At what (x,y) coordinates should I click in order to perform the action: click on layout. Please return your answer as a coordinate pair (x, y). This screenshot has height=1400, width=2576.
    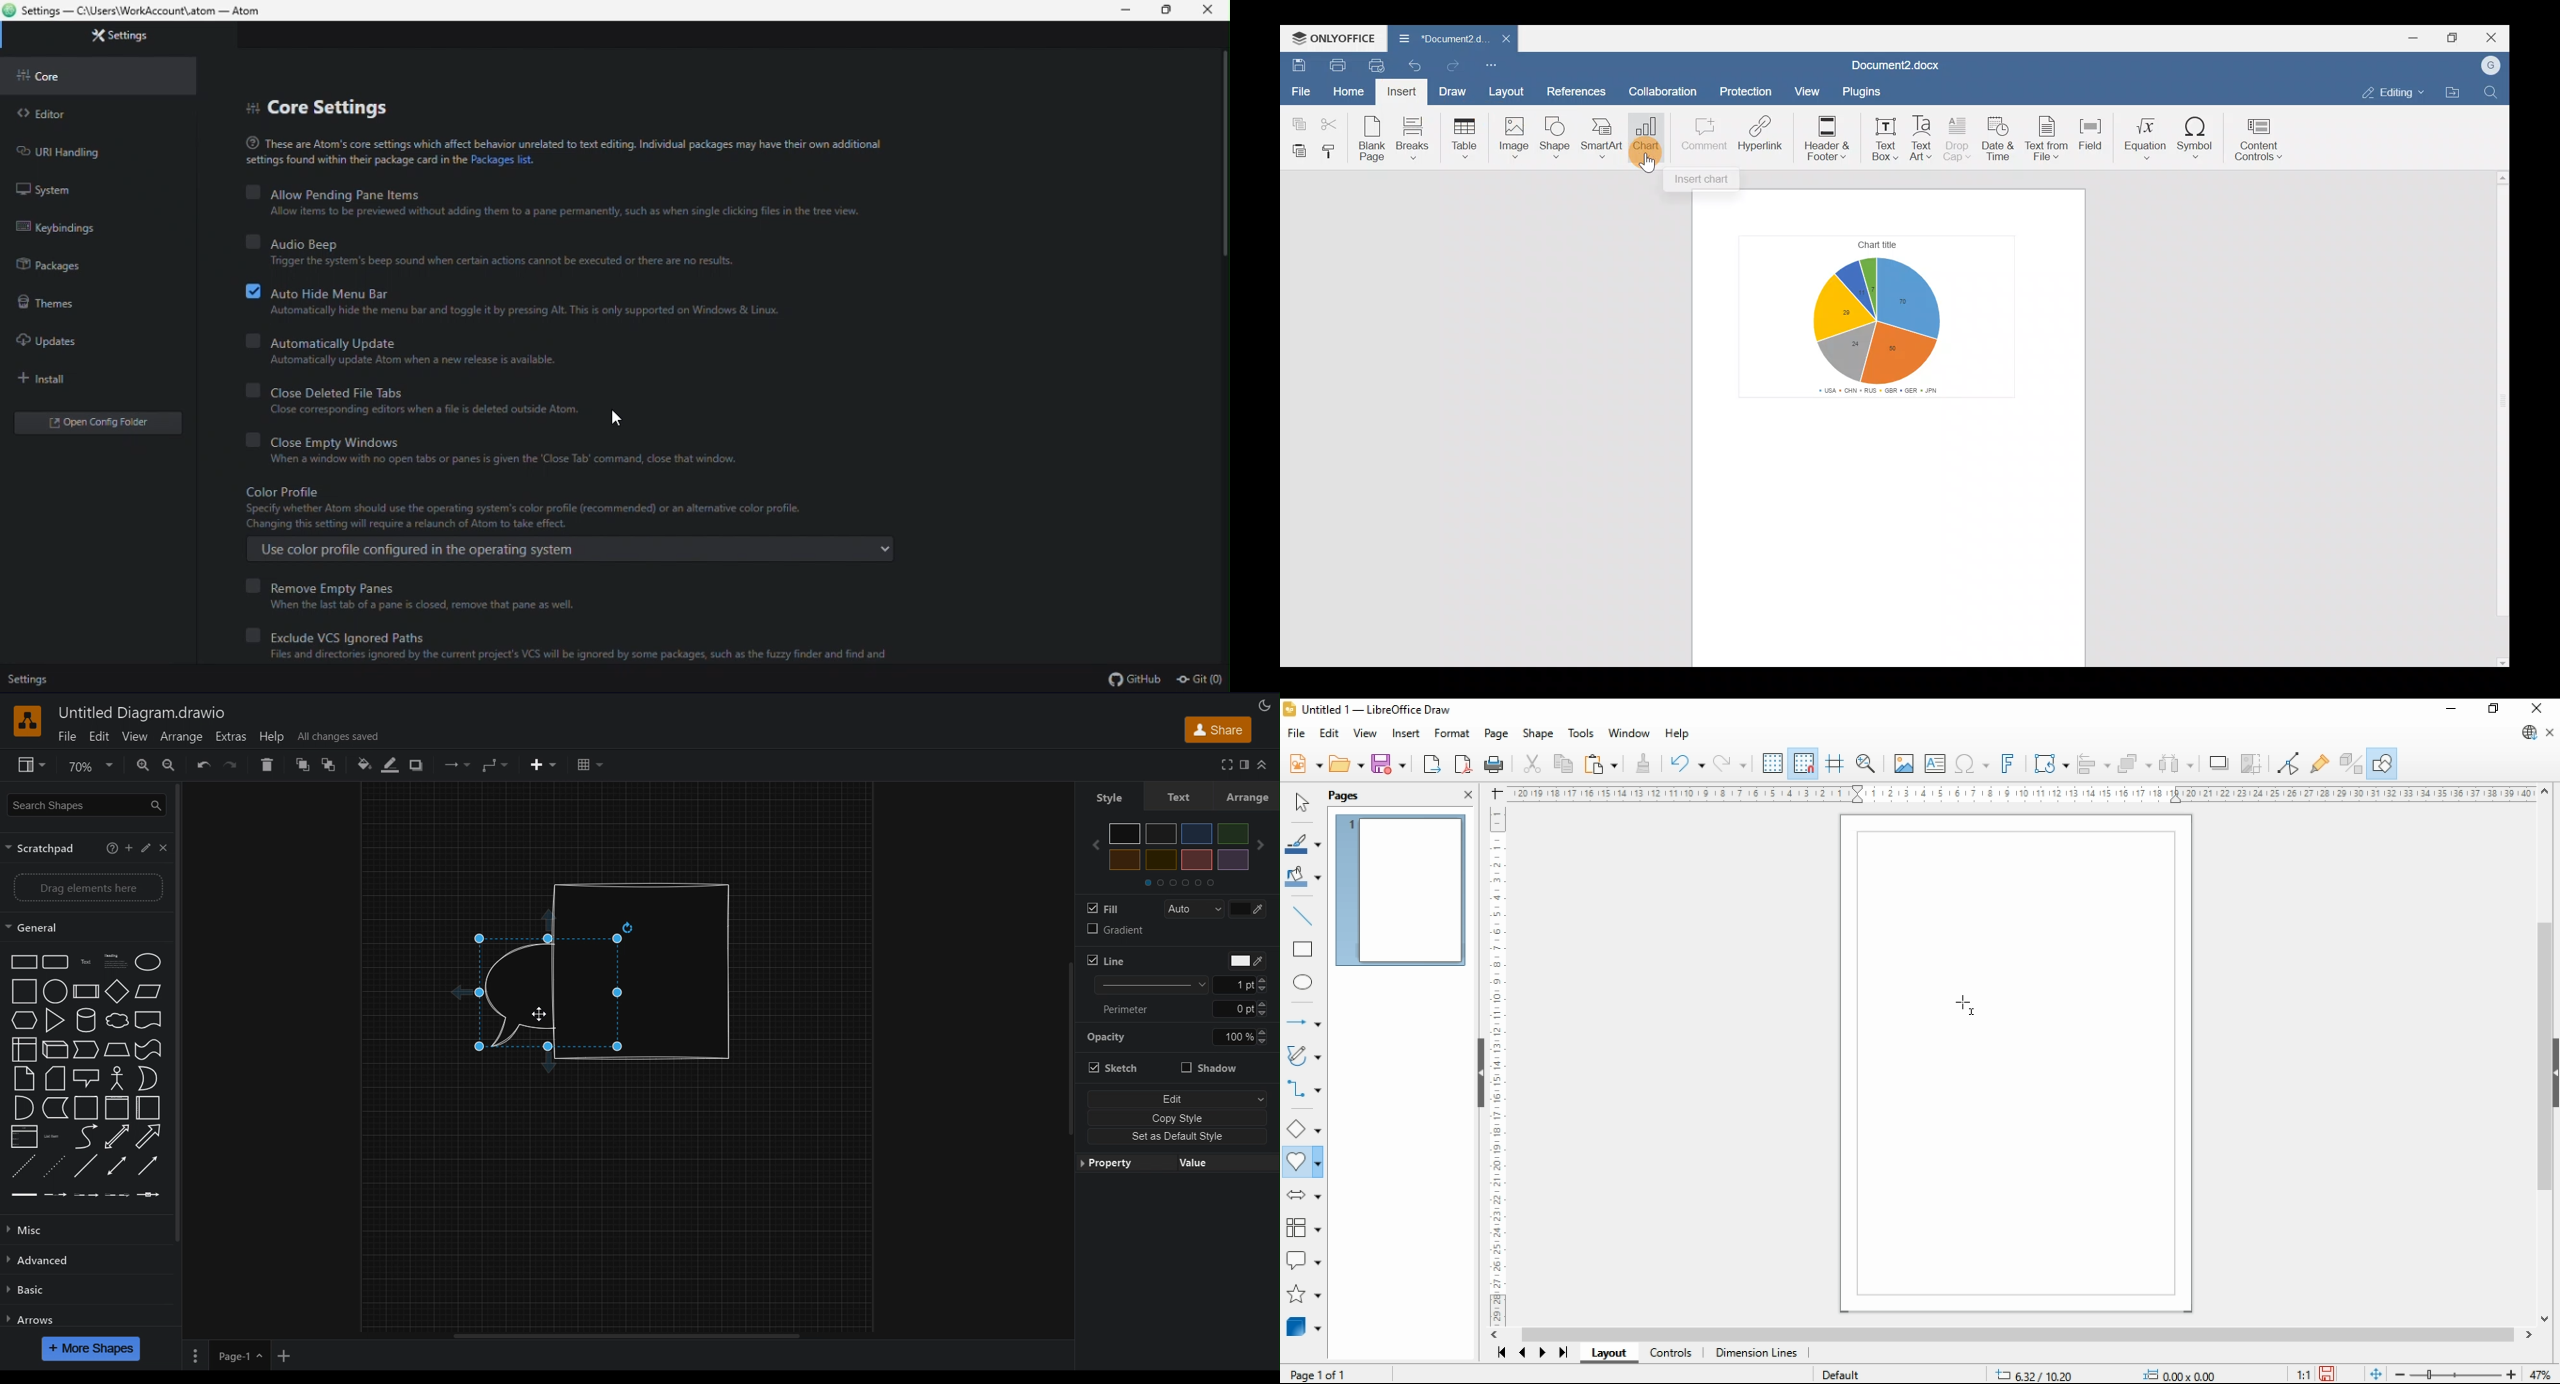
    Looking at the image, I should click on (1606, 1354).